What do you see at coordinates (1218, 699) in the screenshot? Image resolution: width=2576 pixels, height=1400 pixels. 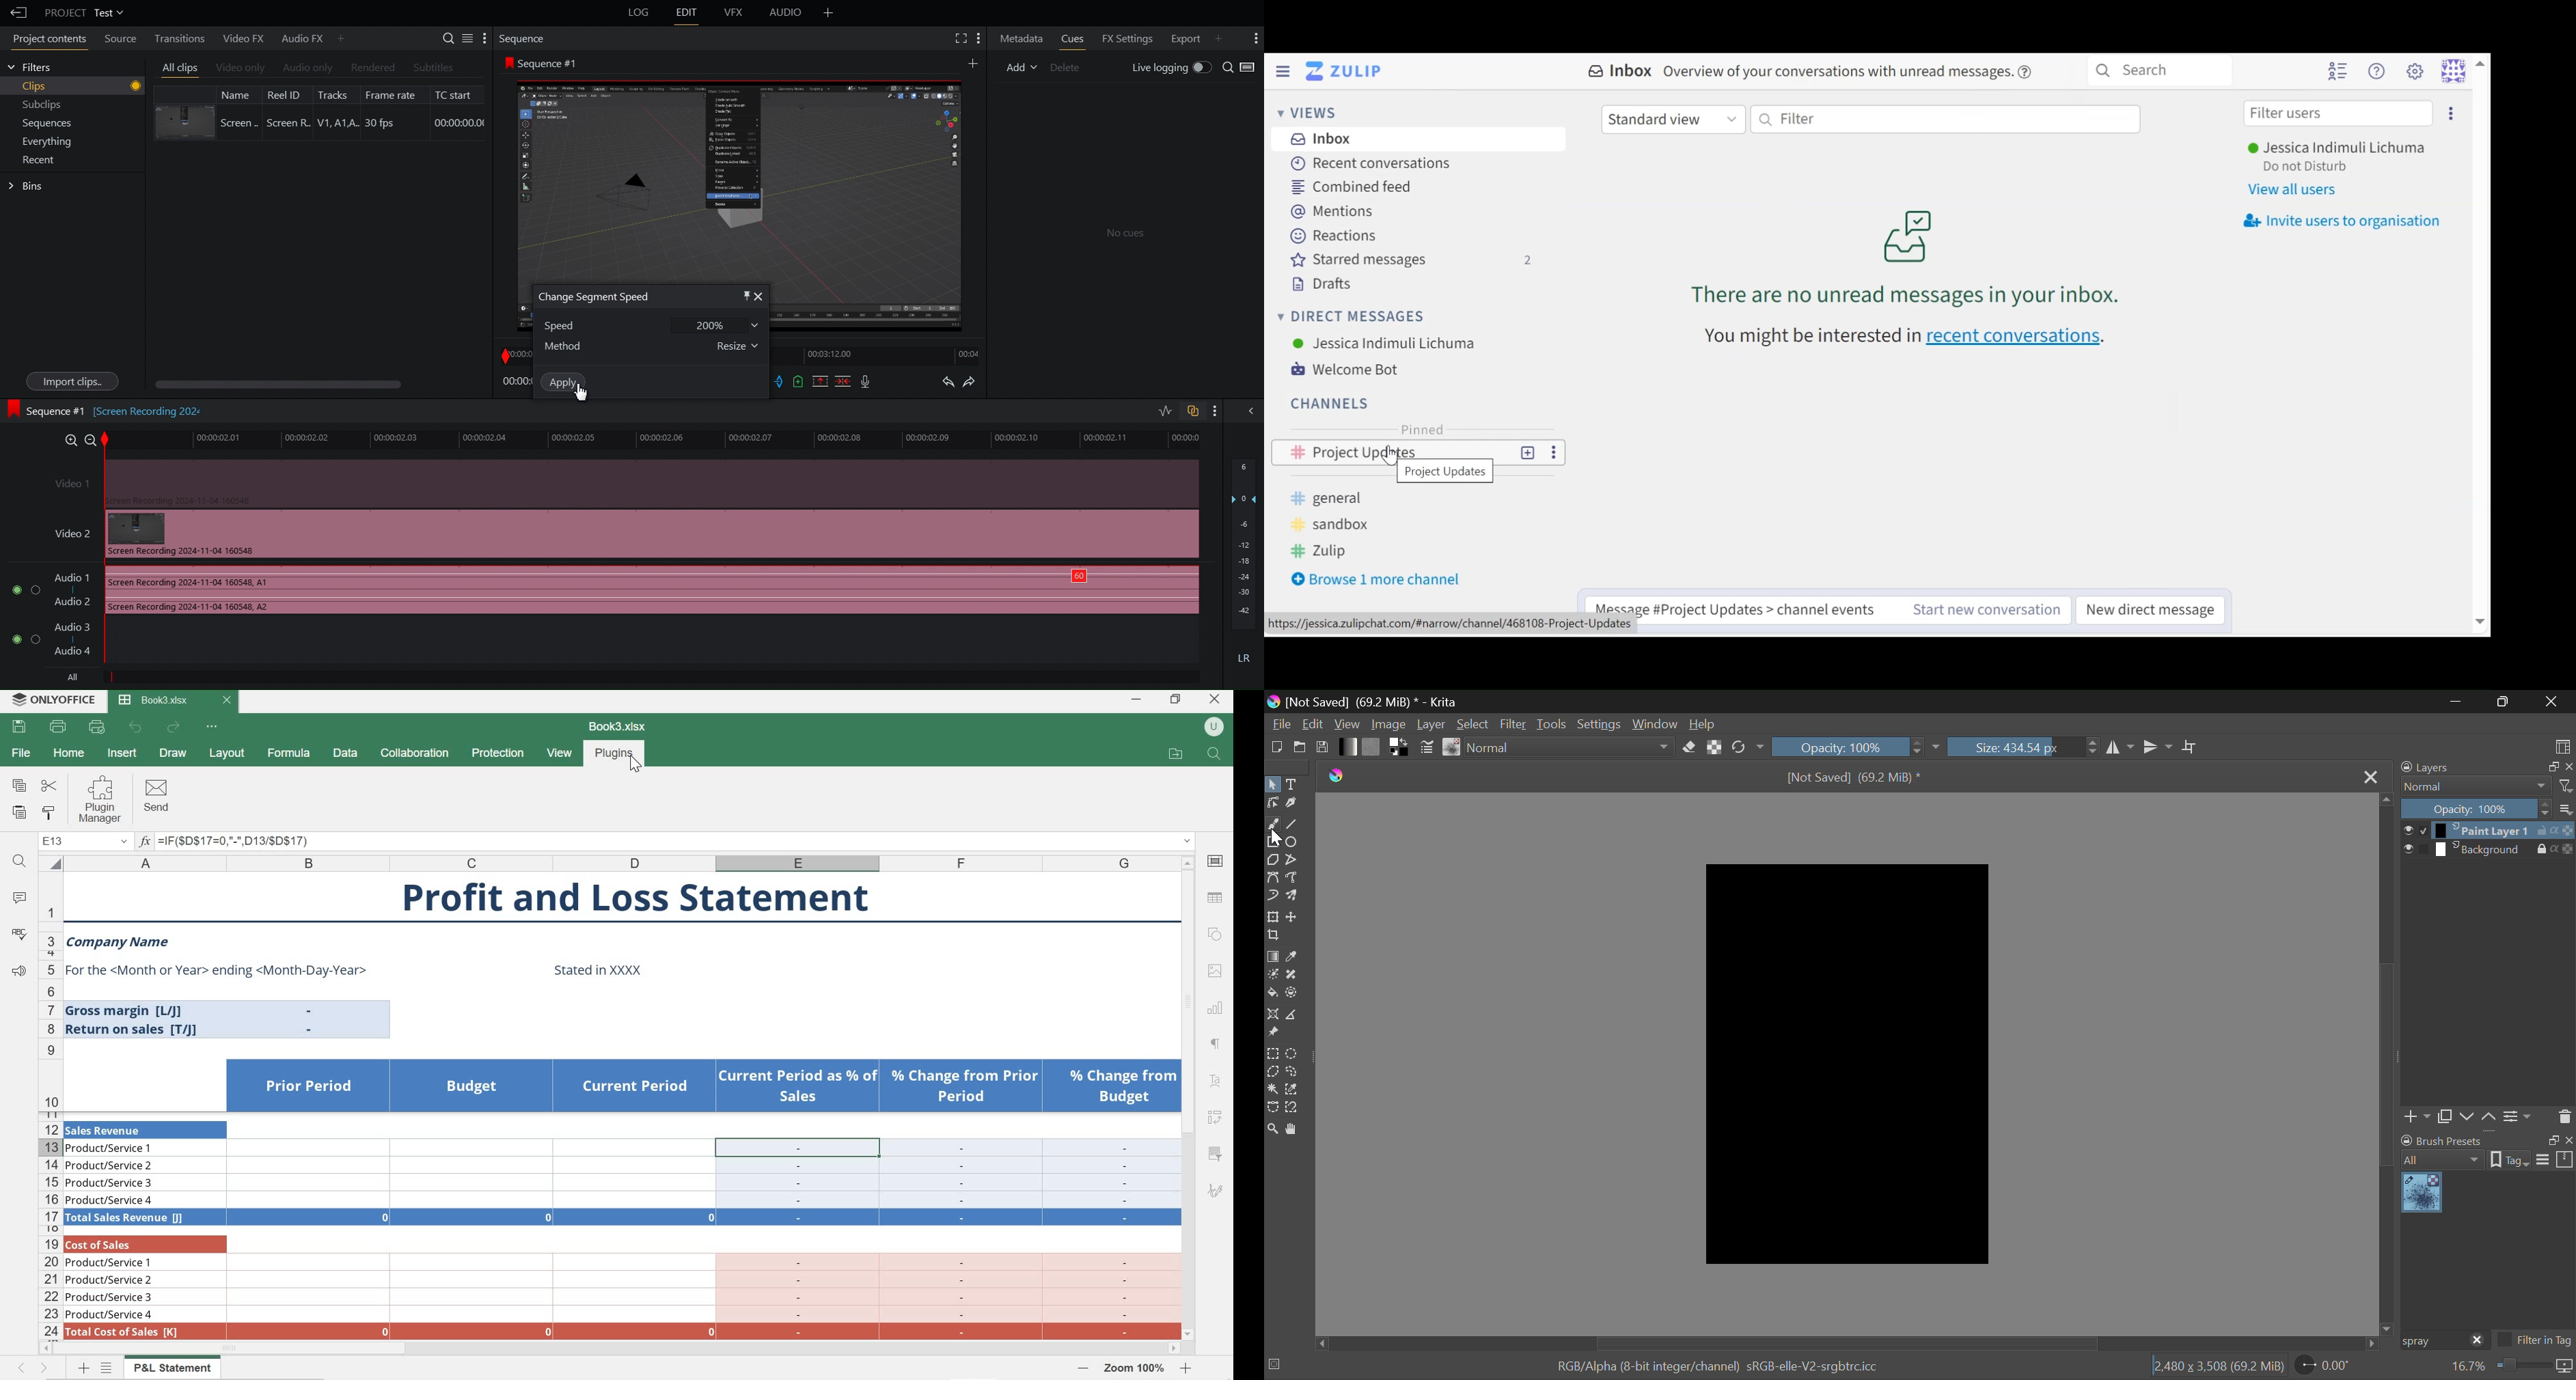 I see `close` at bounding box center [1218, 699].